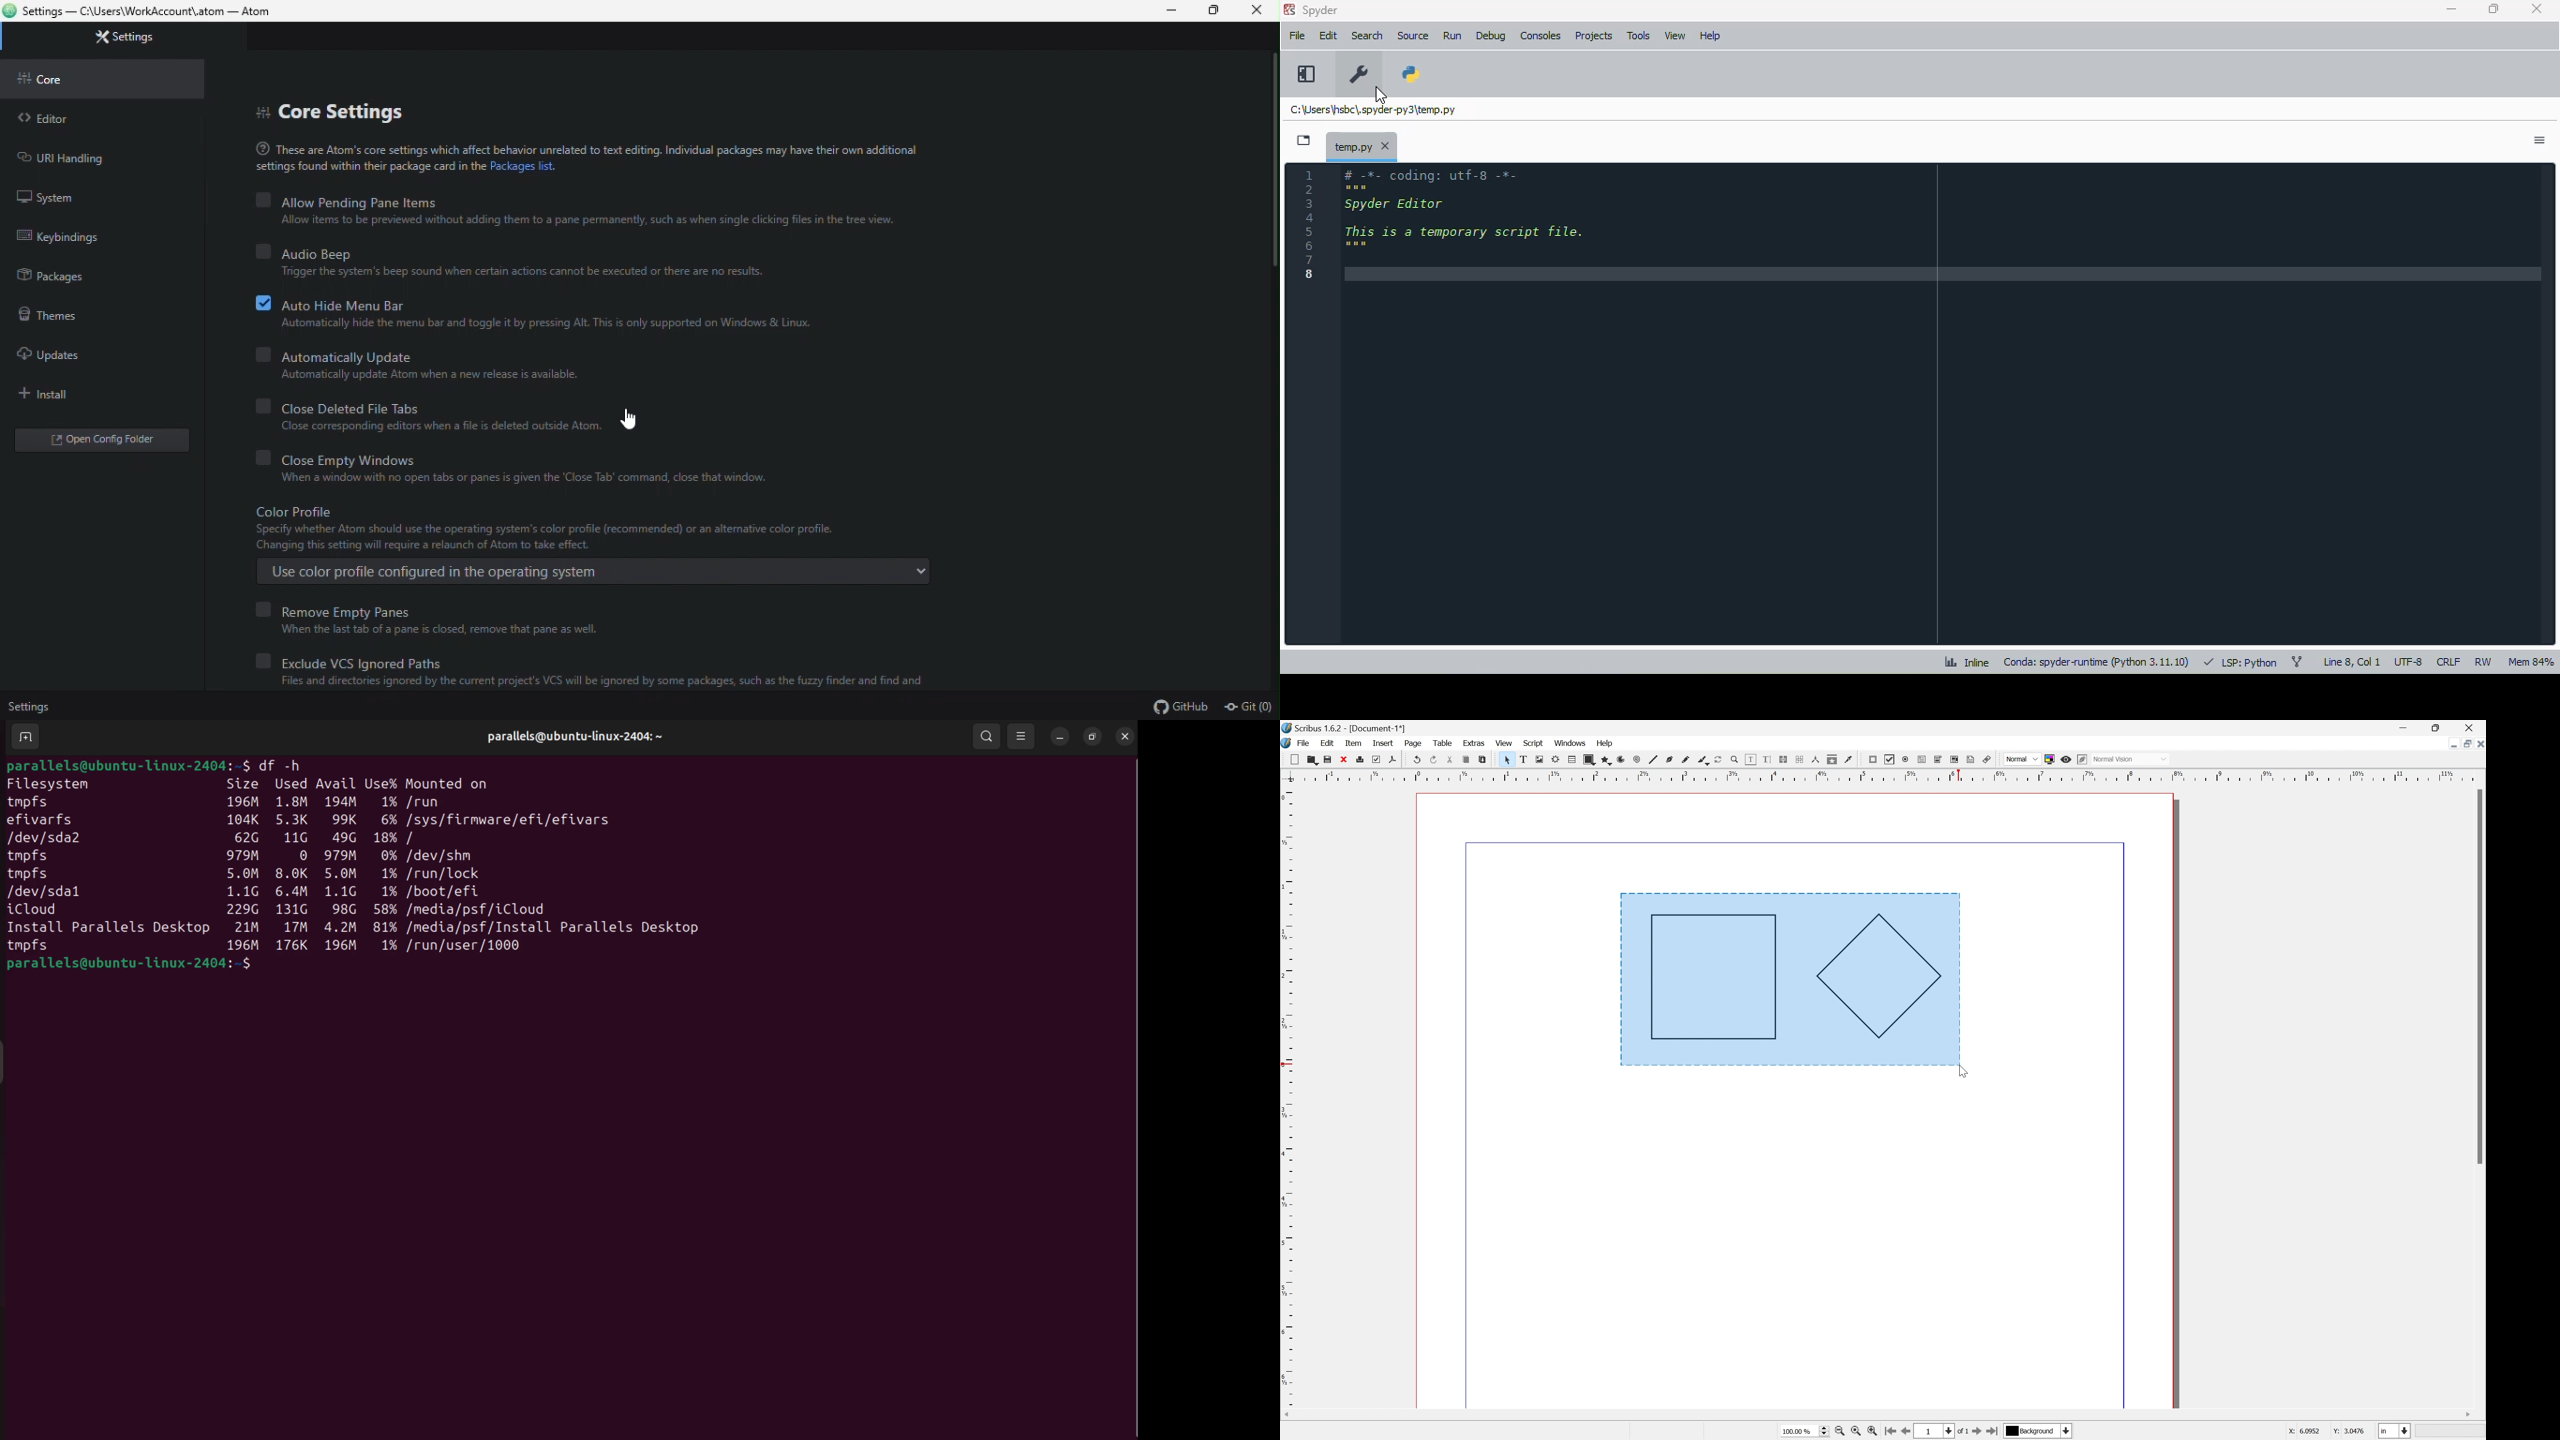 The image size is (2576, 1456). What do you see at coordinates (300, 856) in the screenshot?
I see `0` at bounding box center [300, 856].